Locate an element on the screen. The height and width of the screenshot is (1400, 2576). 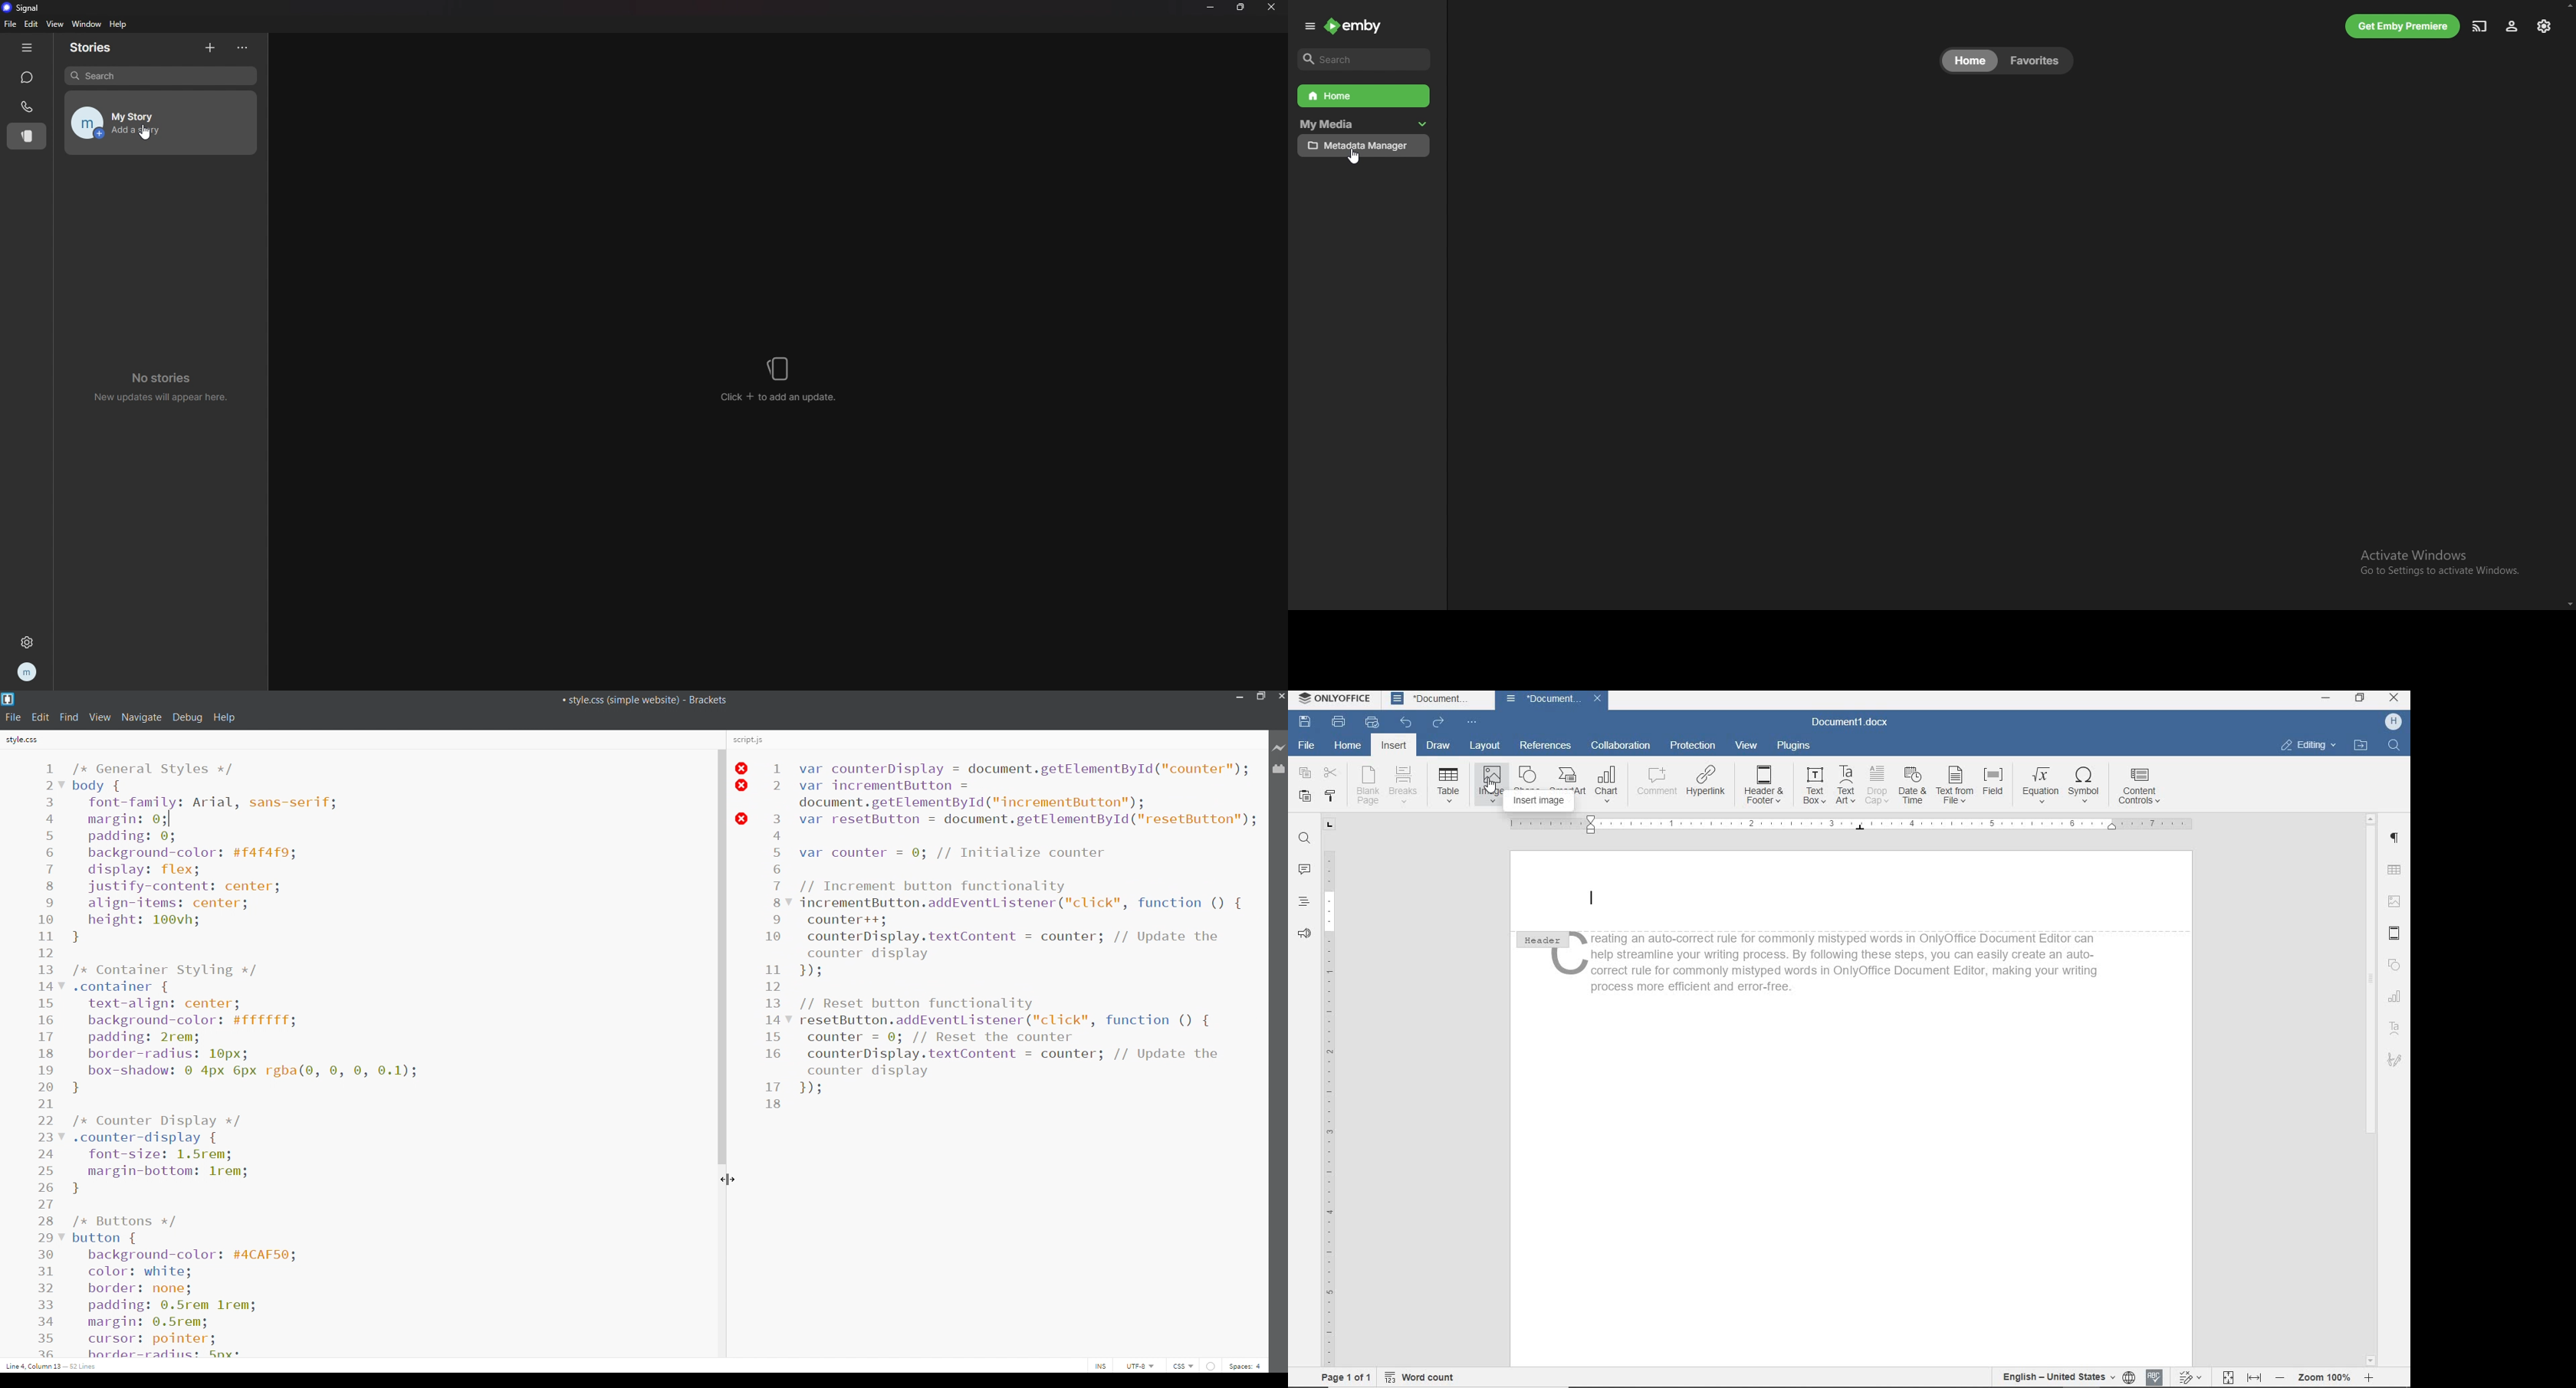
Zoom is located at coordinates (2322, 1378).